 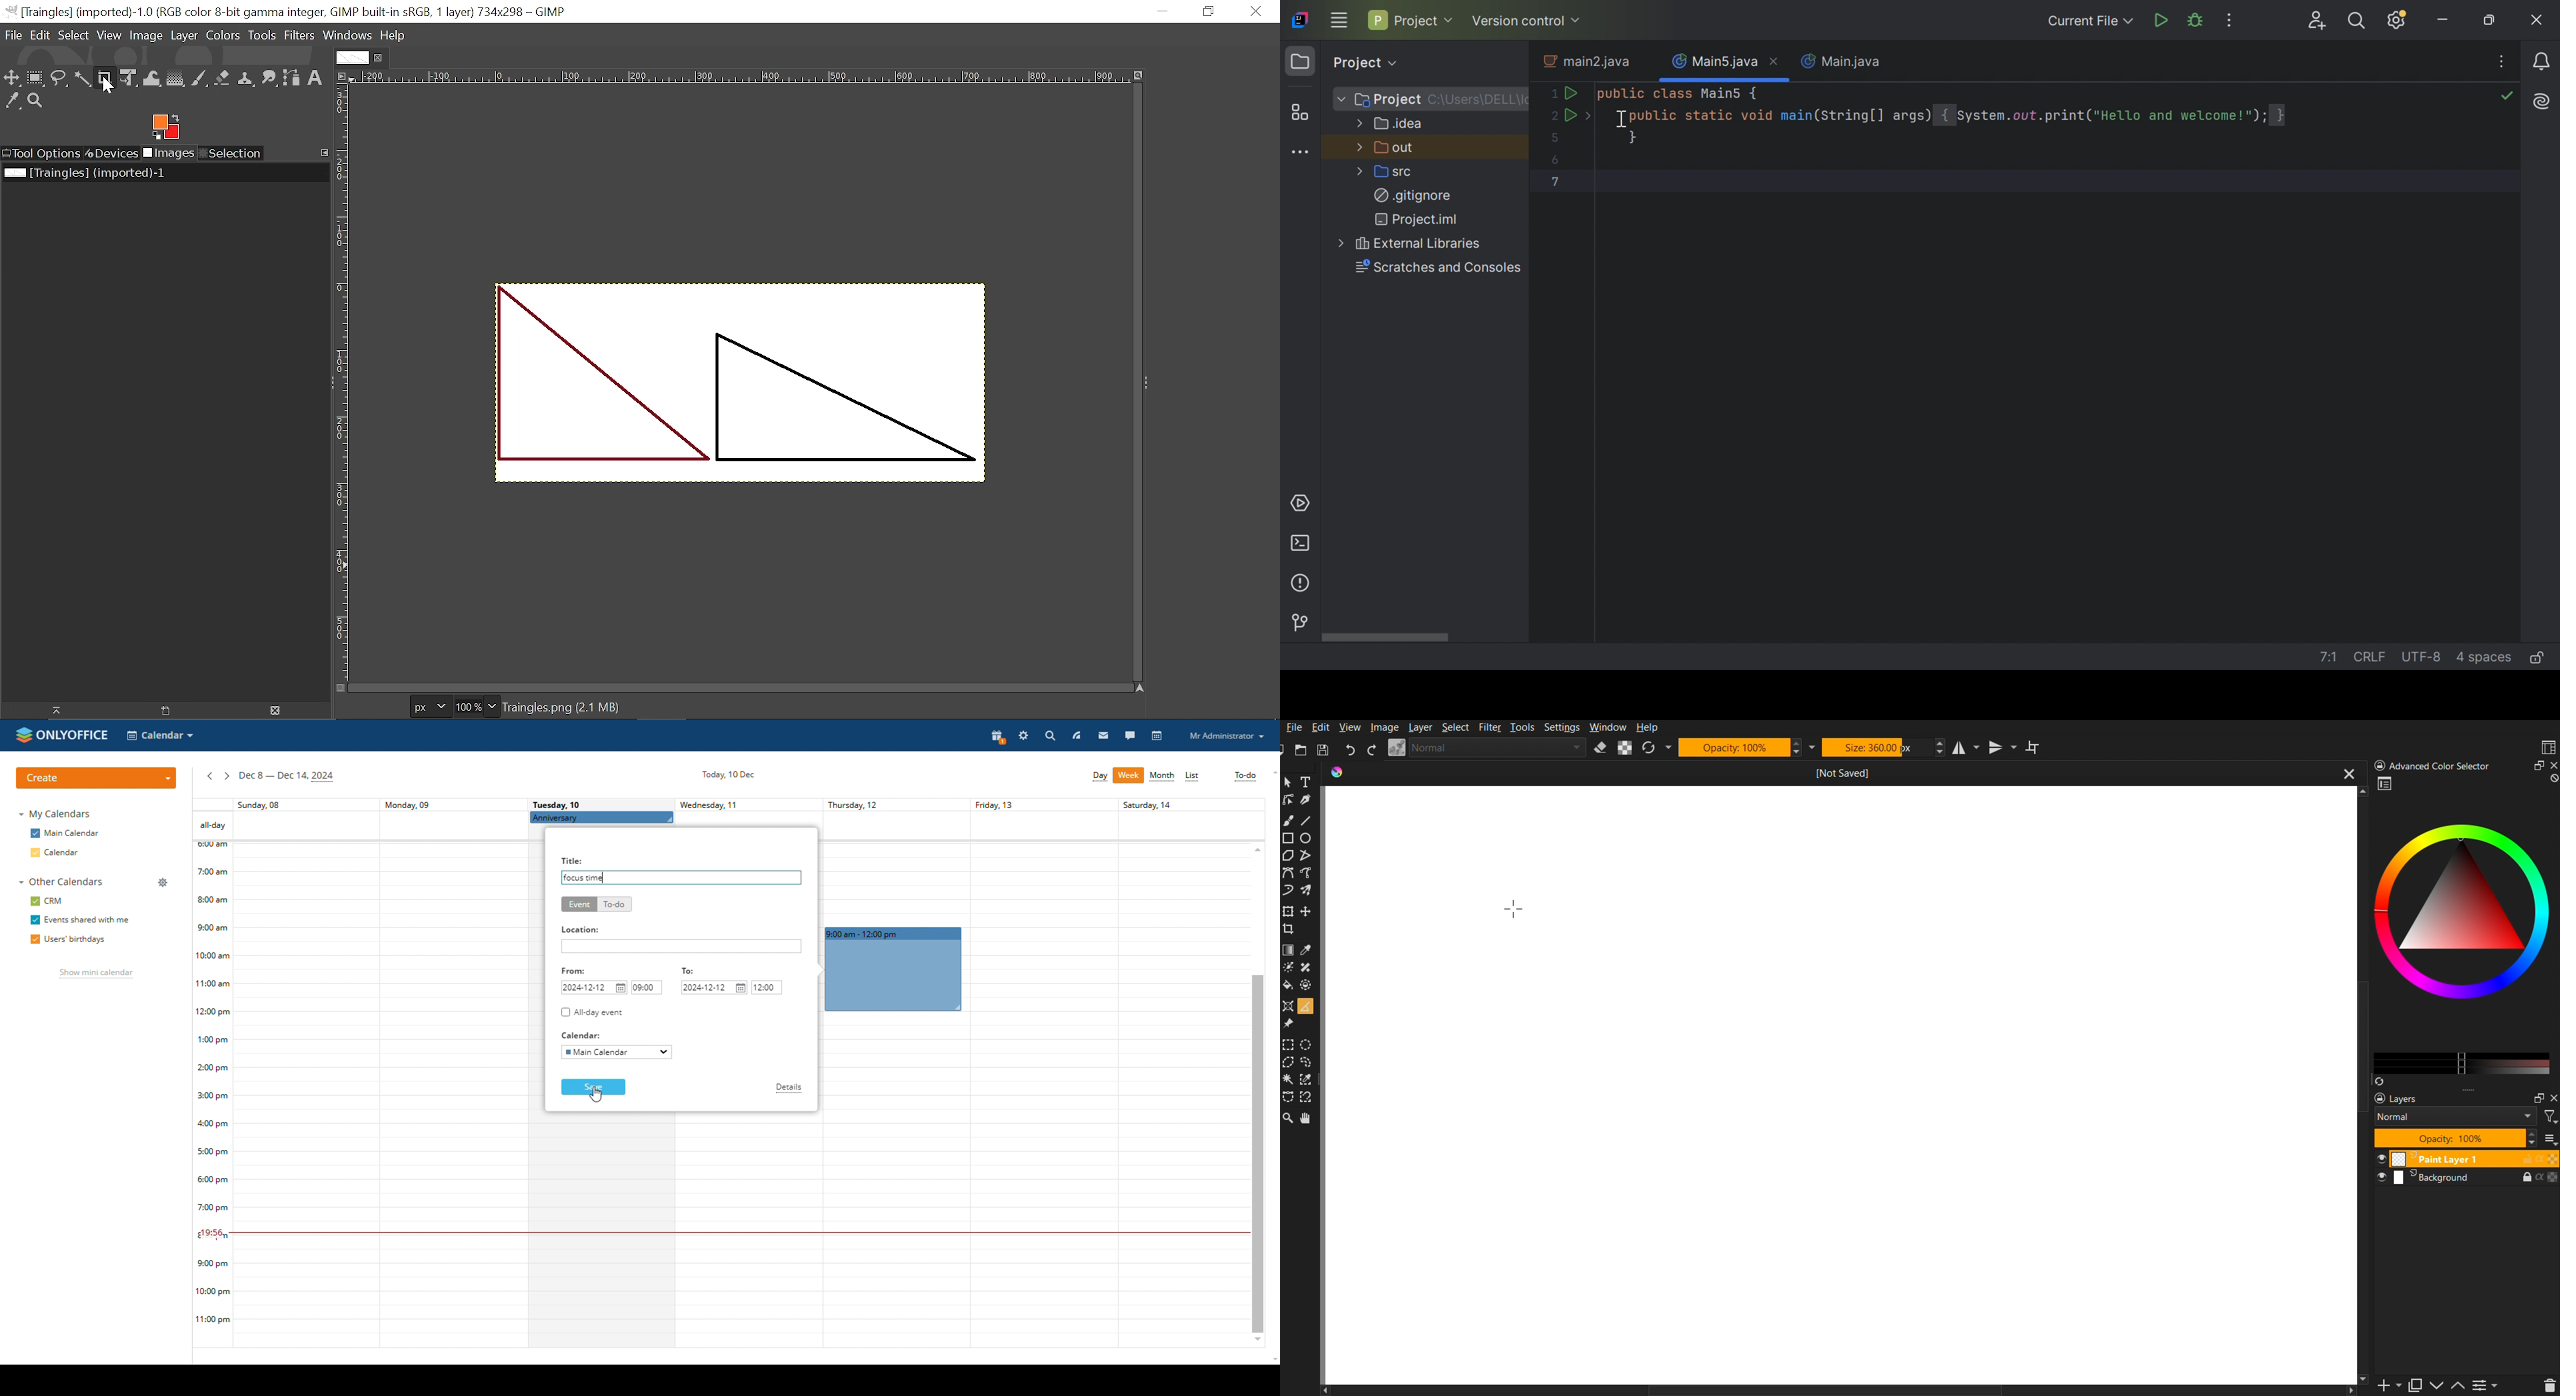 I want to click on Close current tab, so click(x=379, y=57).